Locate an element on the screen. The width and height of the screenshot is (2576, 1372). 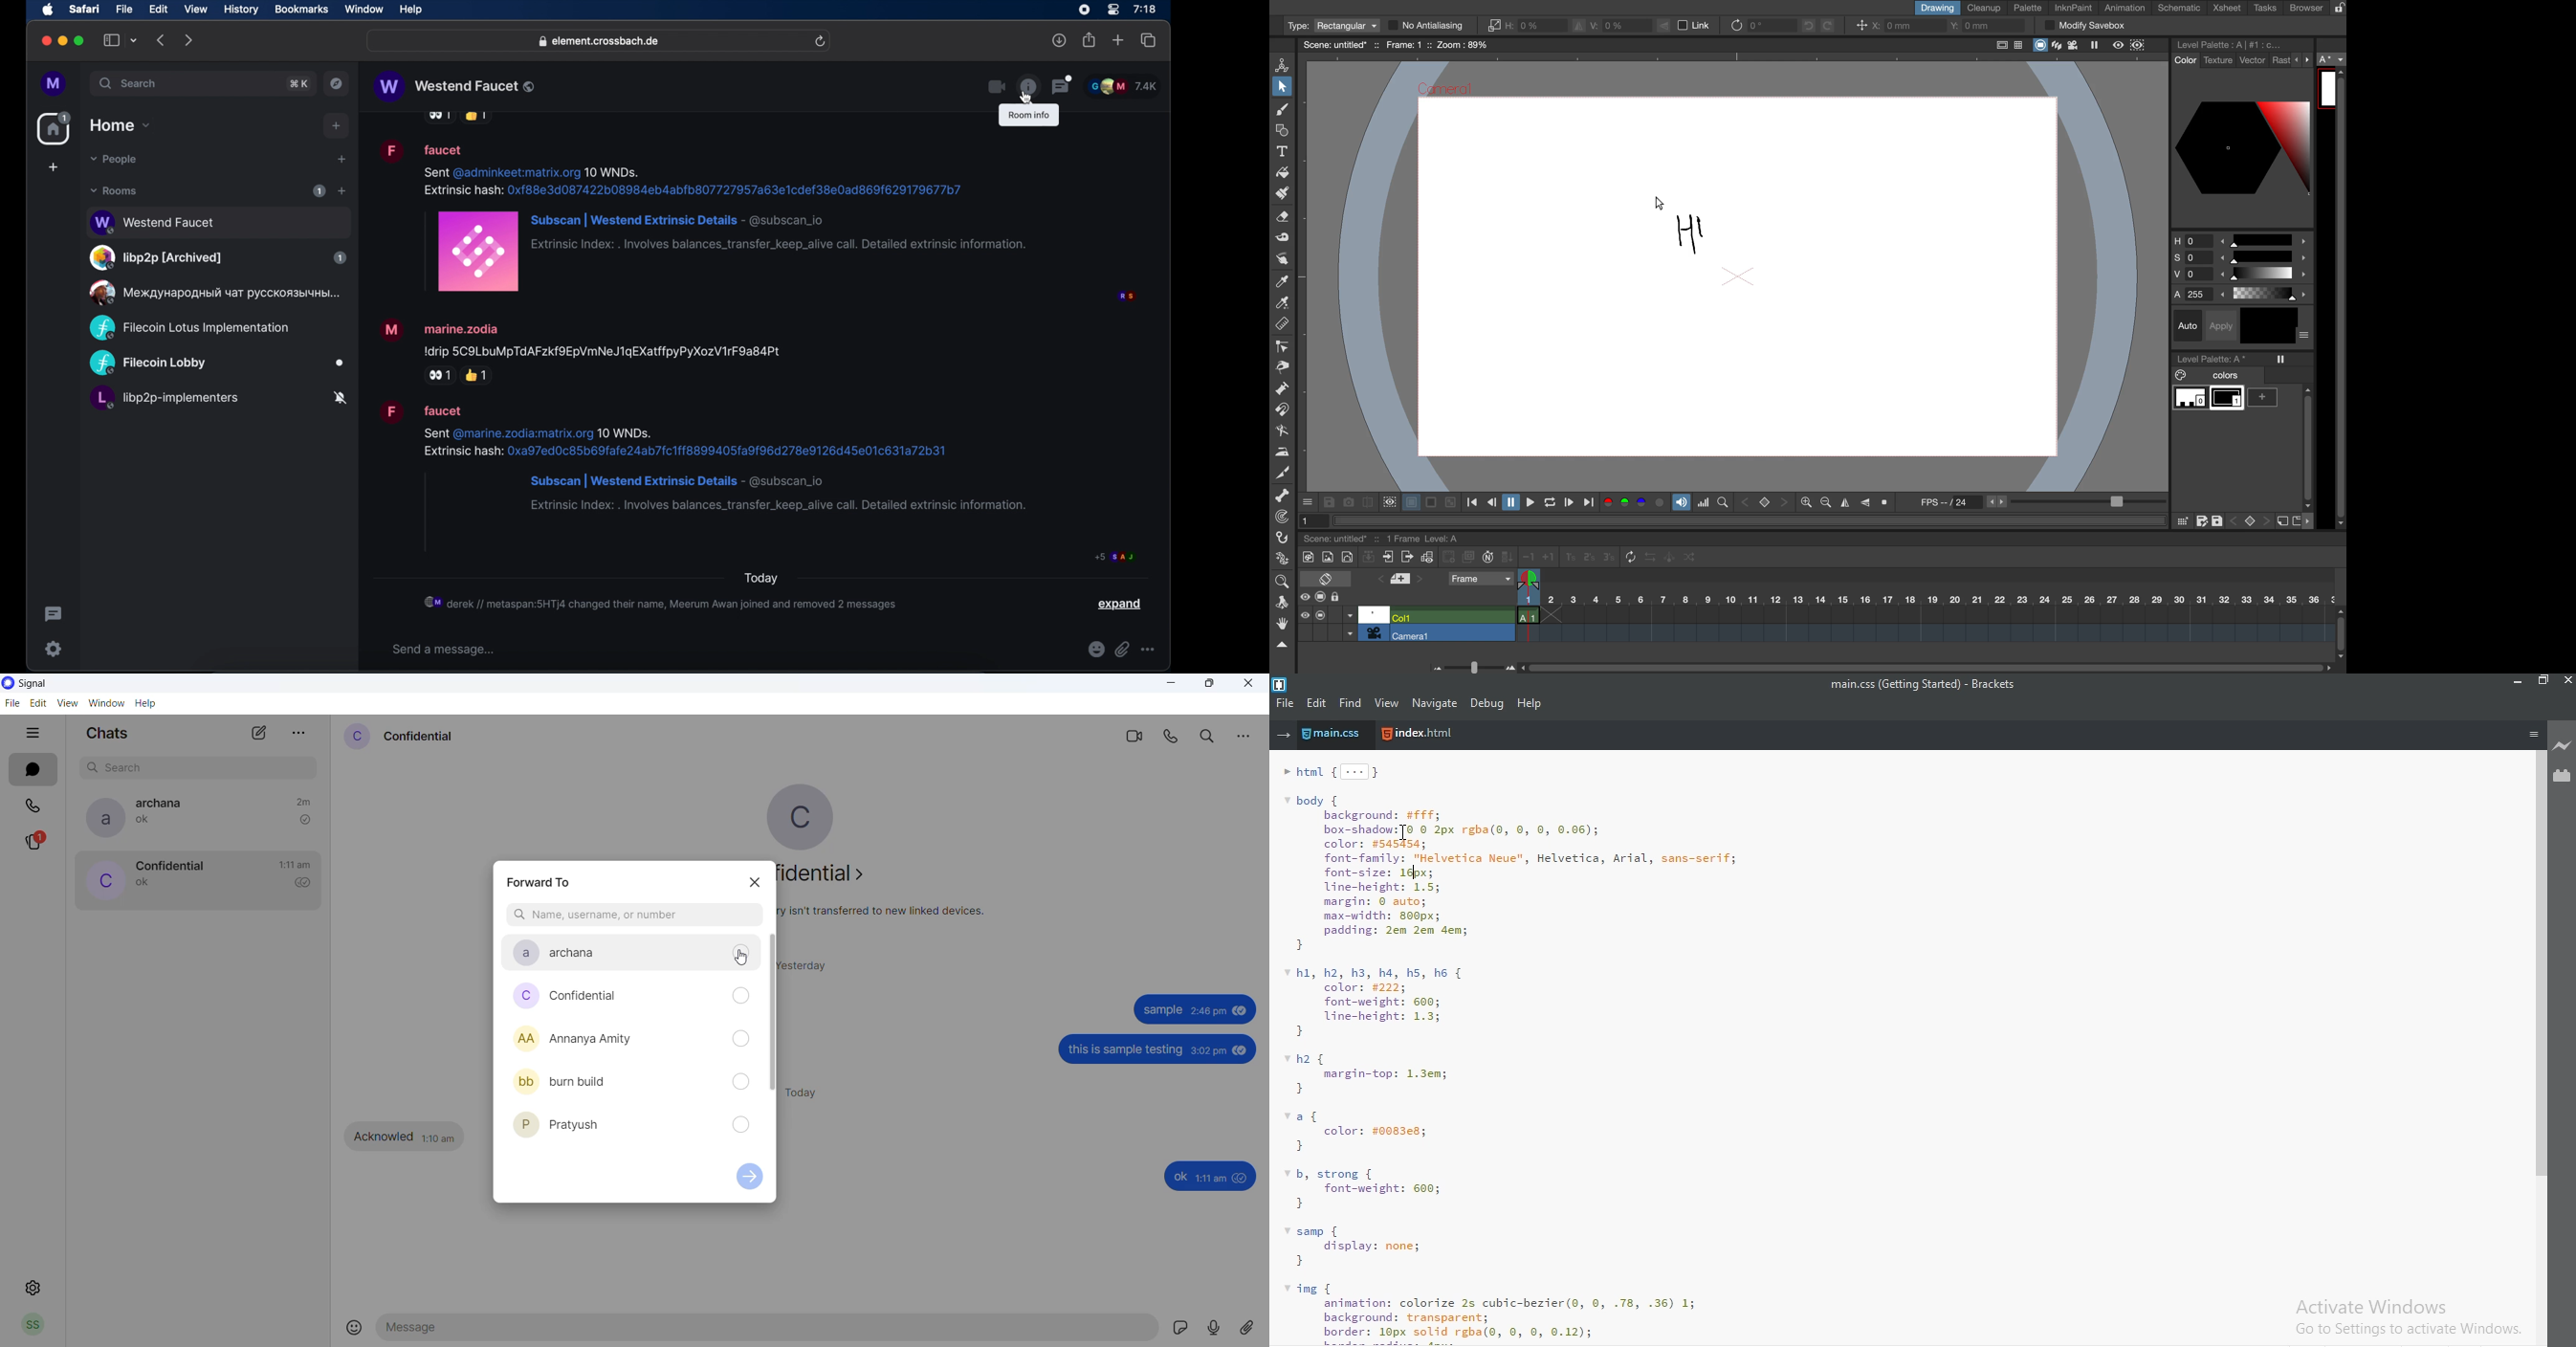
notification is located at coordinates (662, 602).